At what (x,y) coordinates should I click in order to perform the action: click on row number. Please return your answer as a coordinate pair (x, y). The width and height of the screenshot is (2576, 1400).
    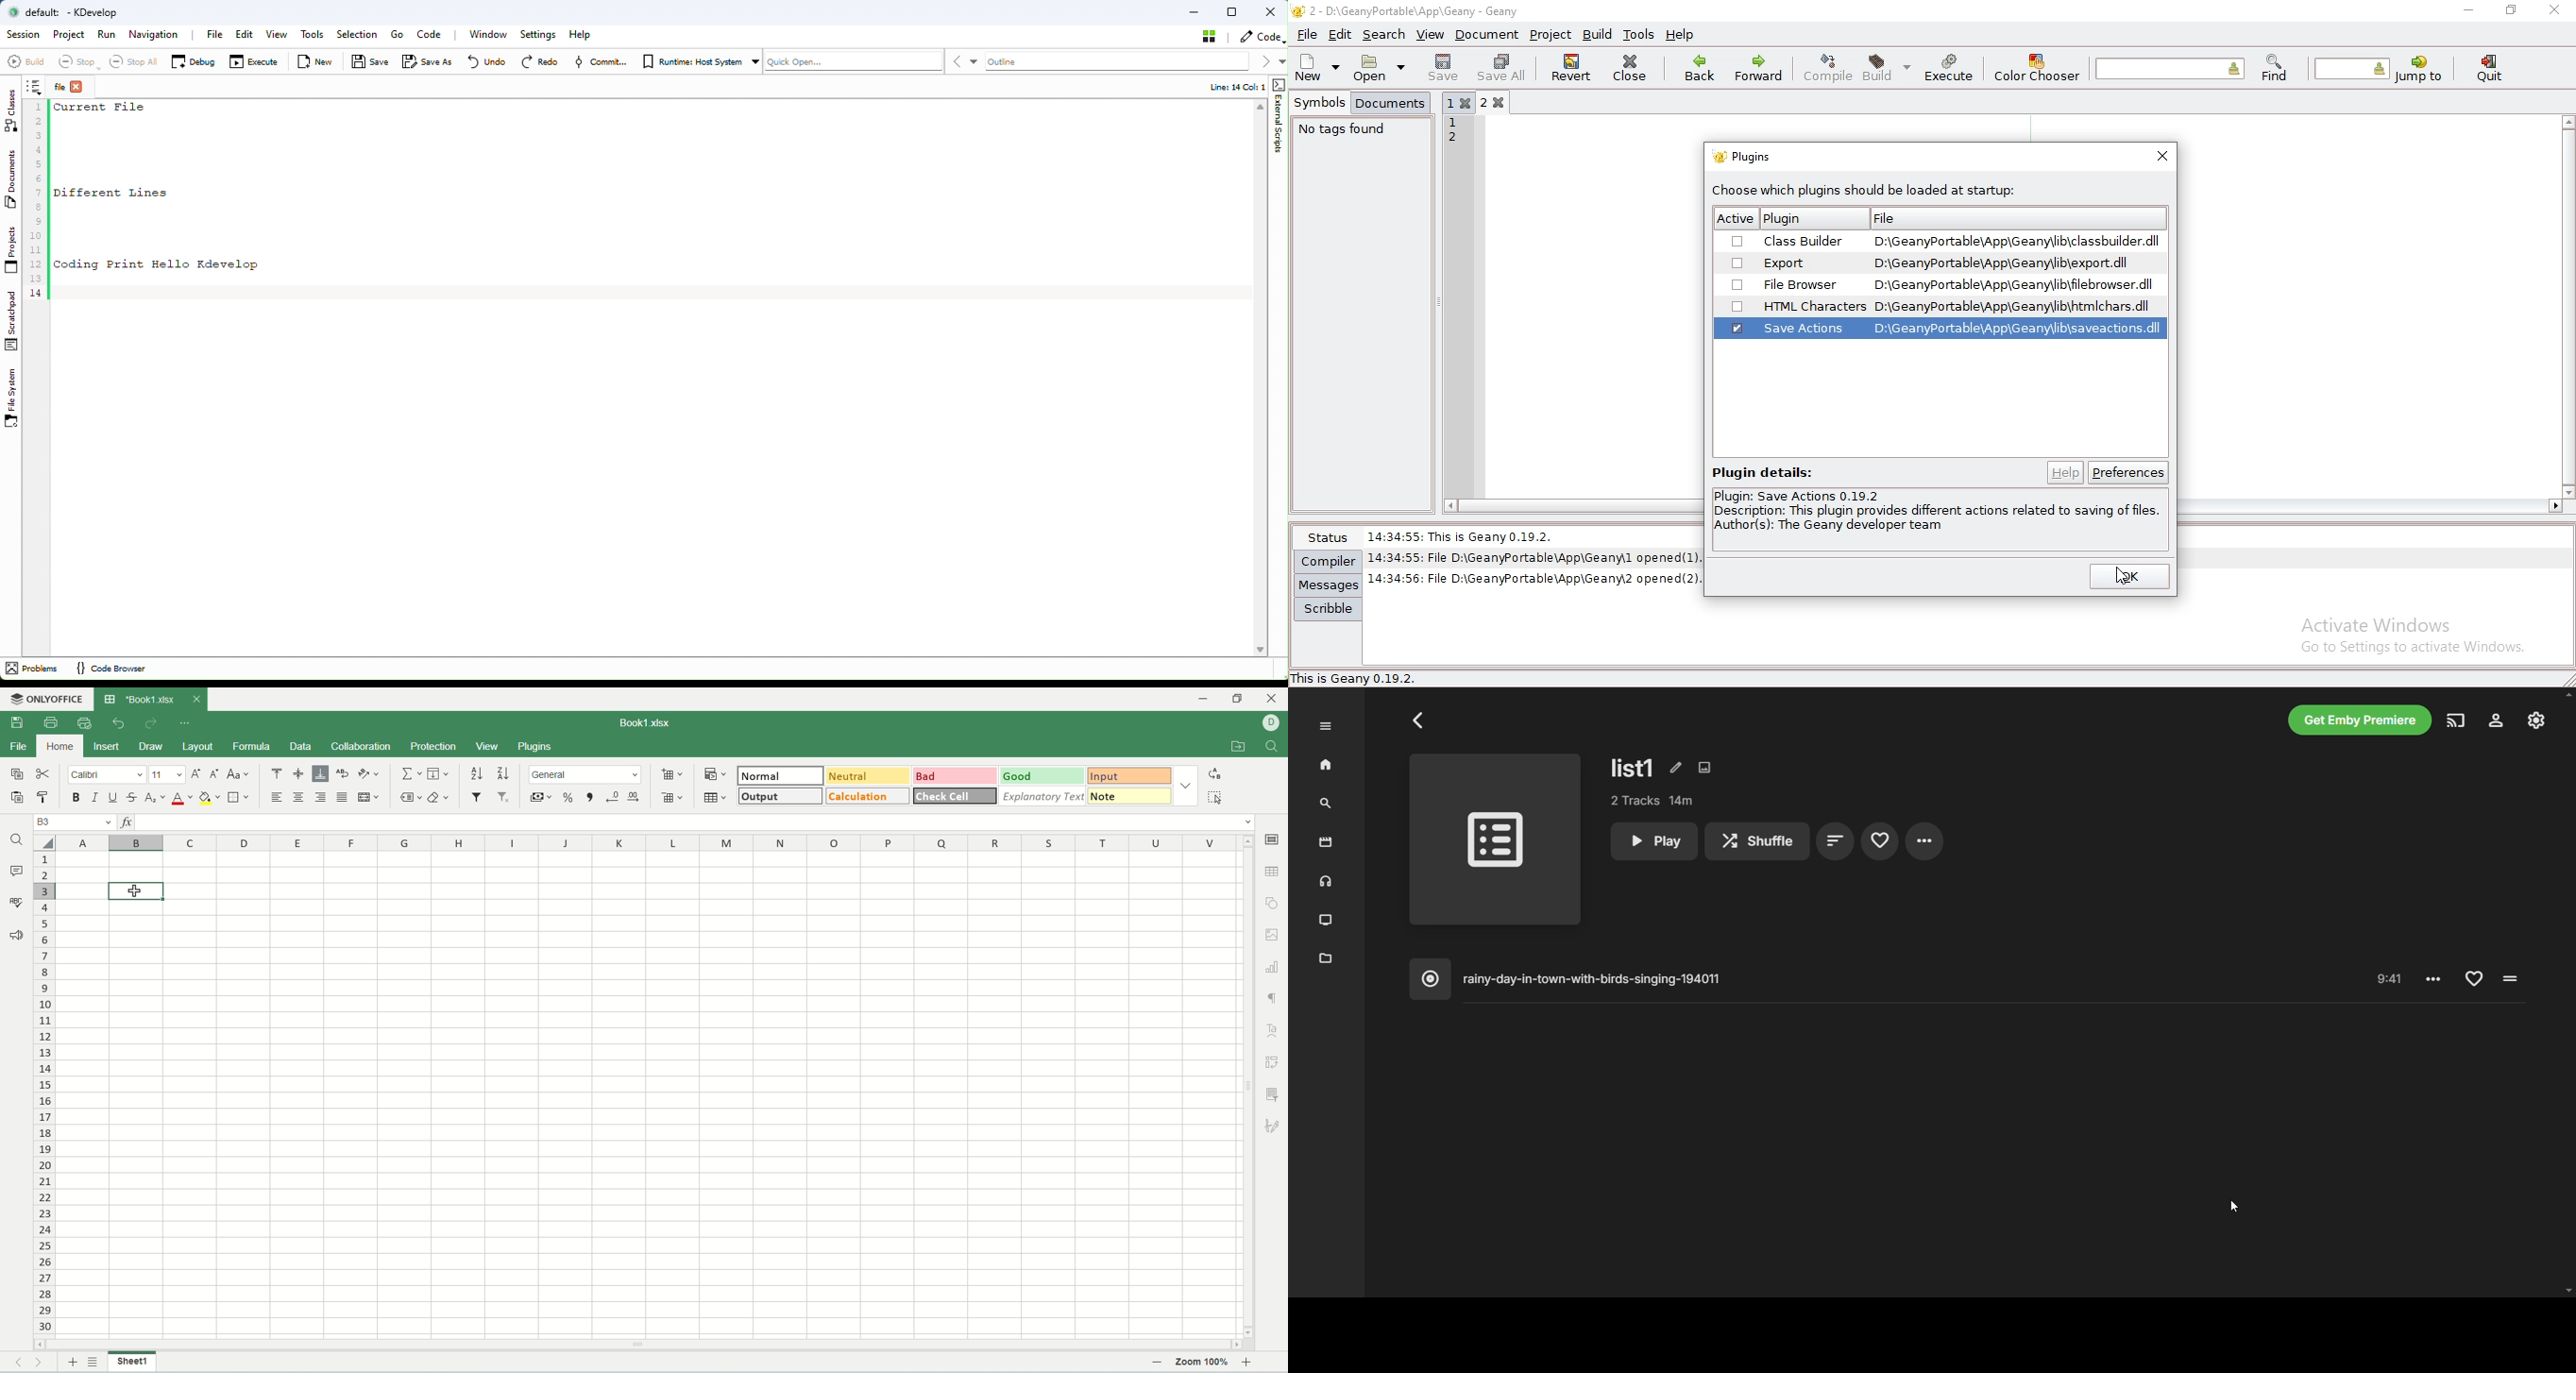
    Looking at the image, I should click on (45, 1094).